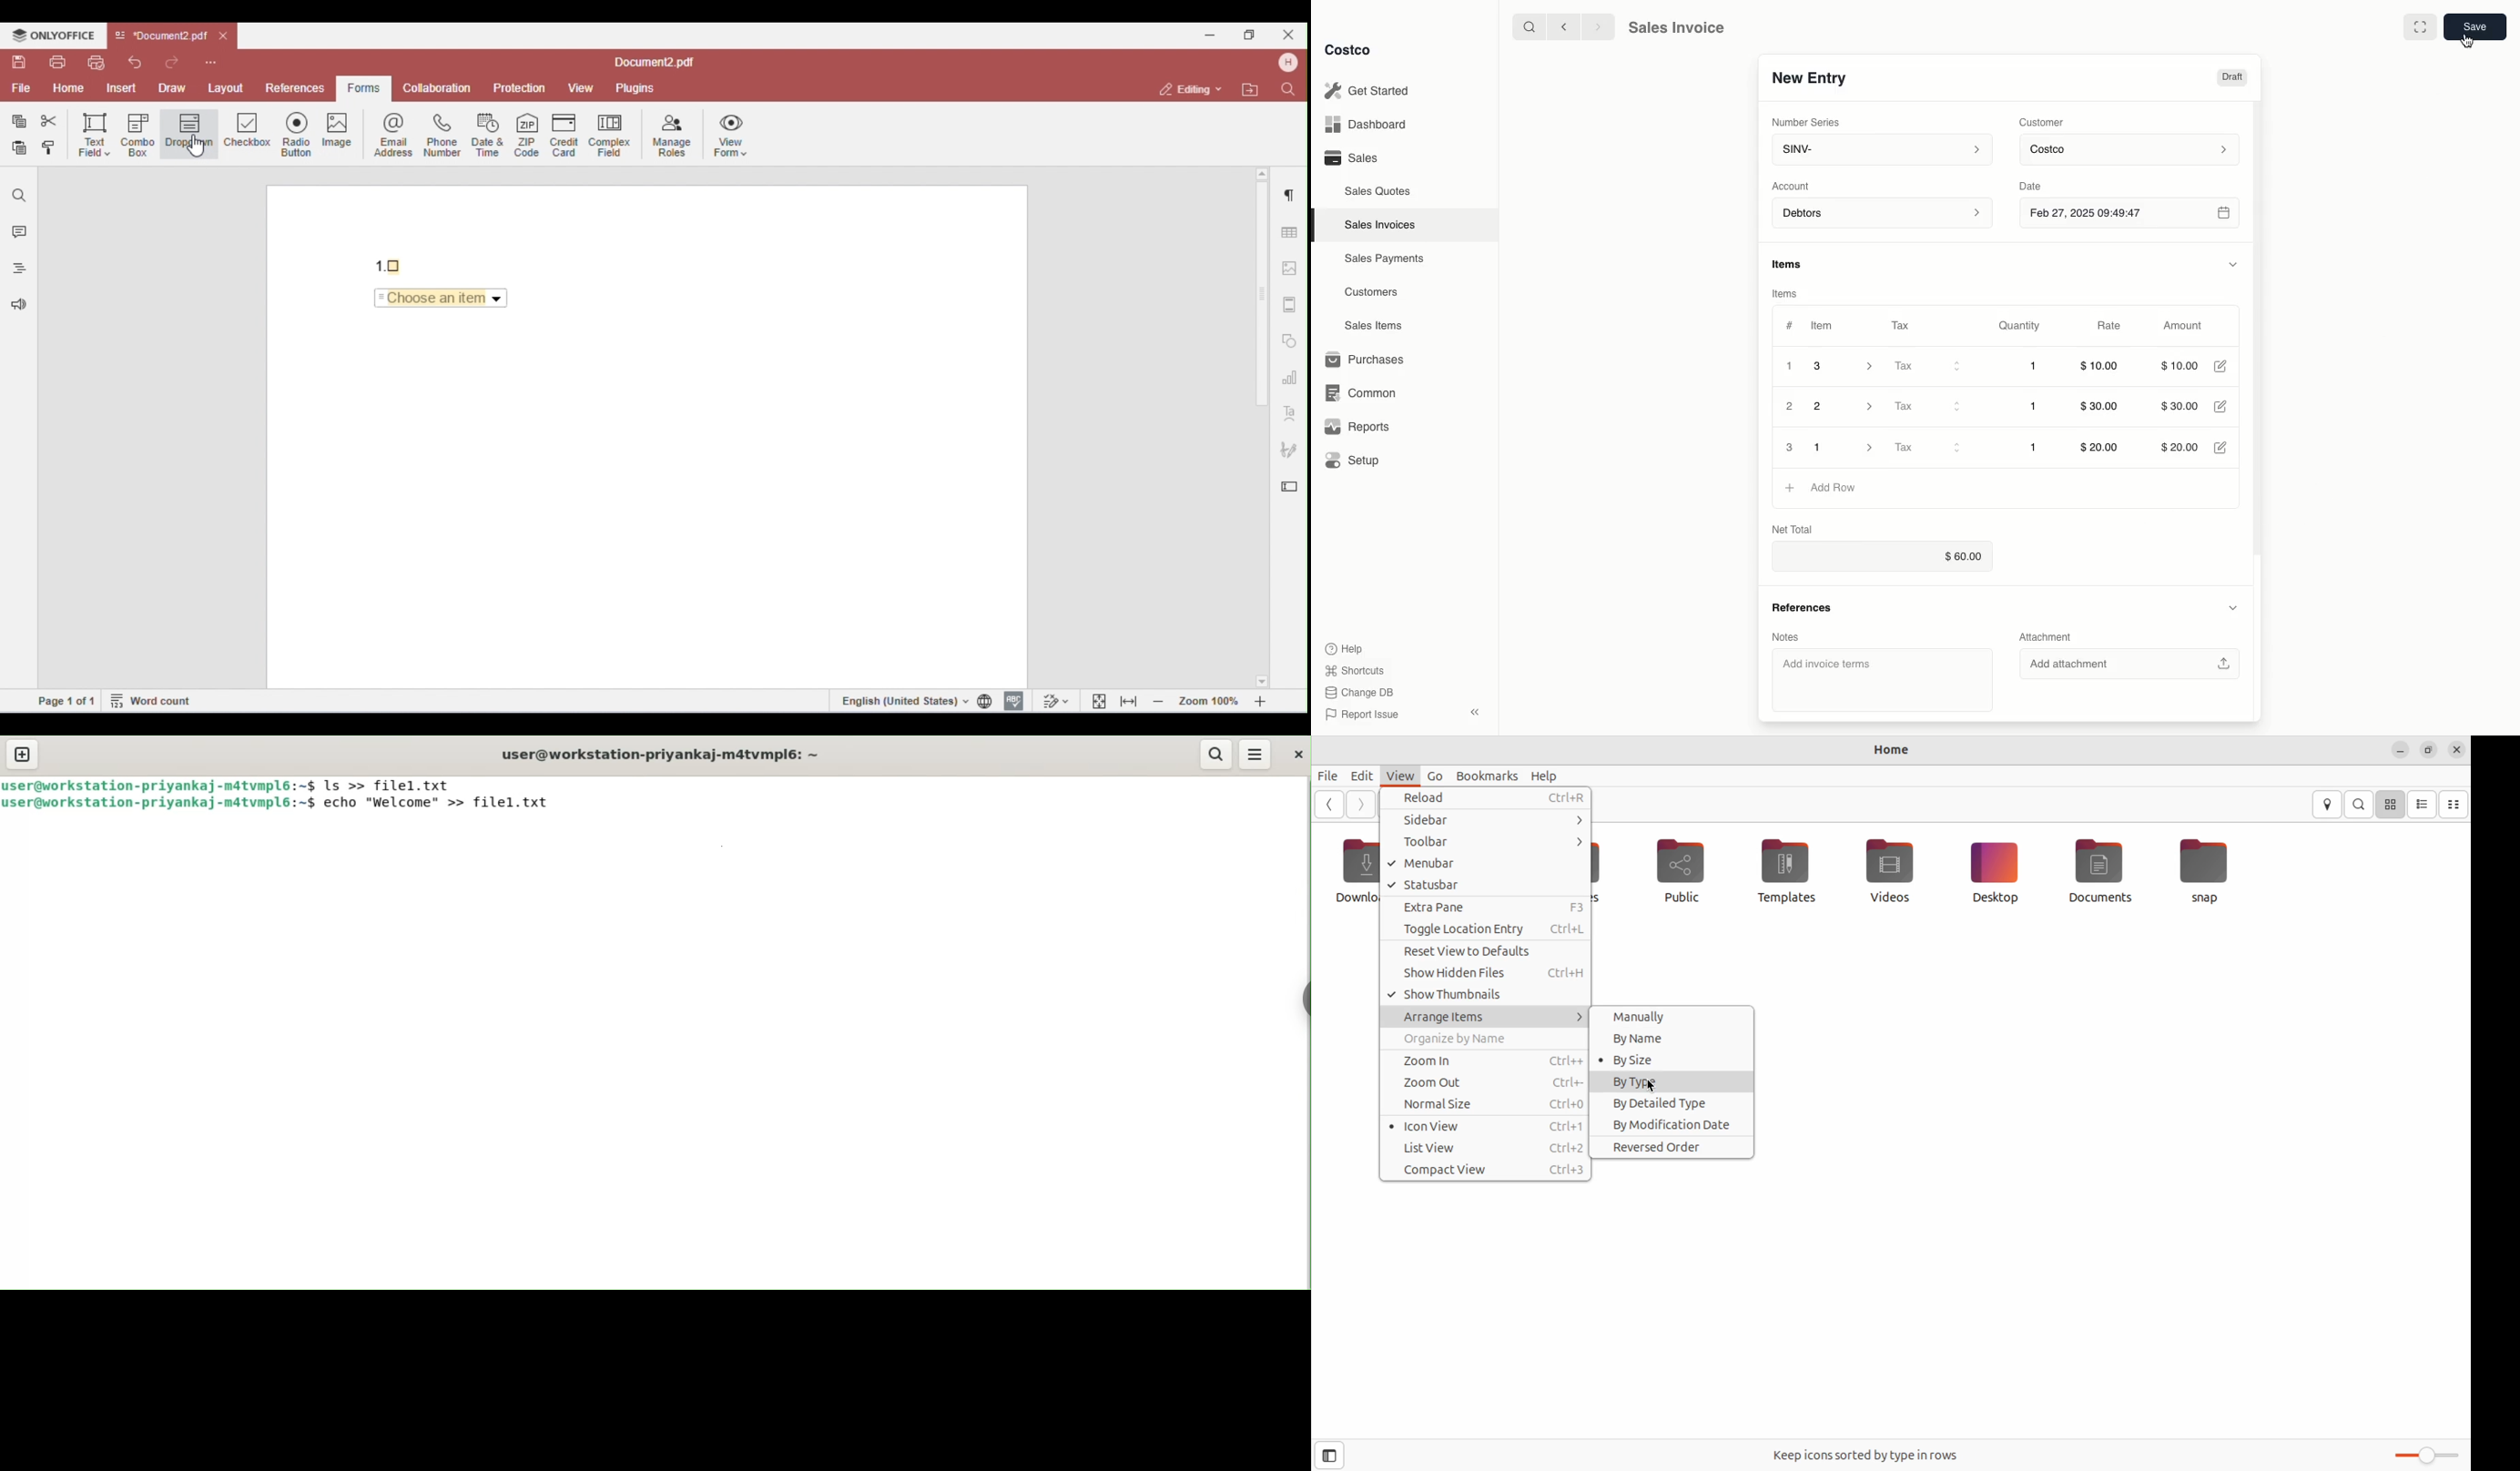 This screenshot has height=1484, width=2520. Describe the element at coordinates (1789, 326) in the screenshot. I see `Hashtag` at that location.